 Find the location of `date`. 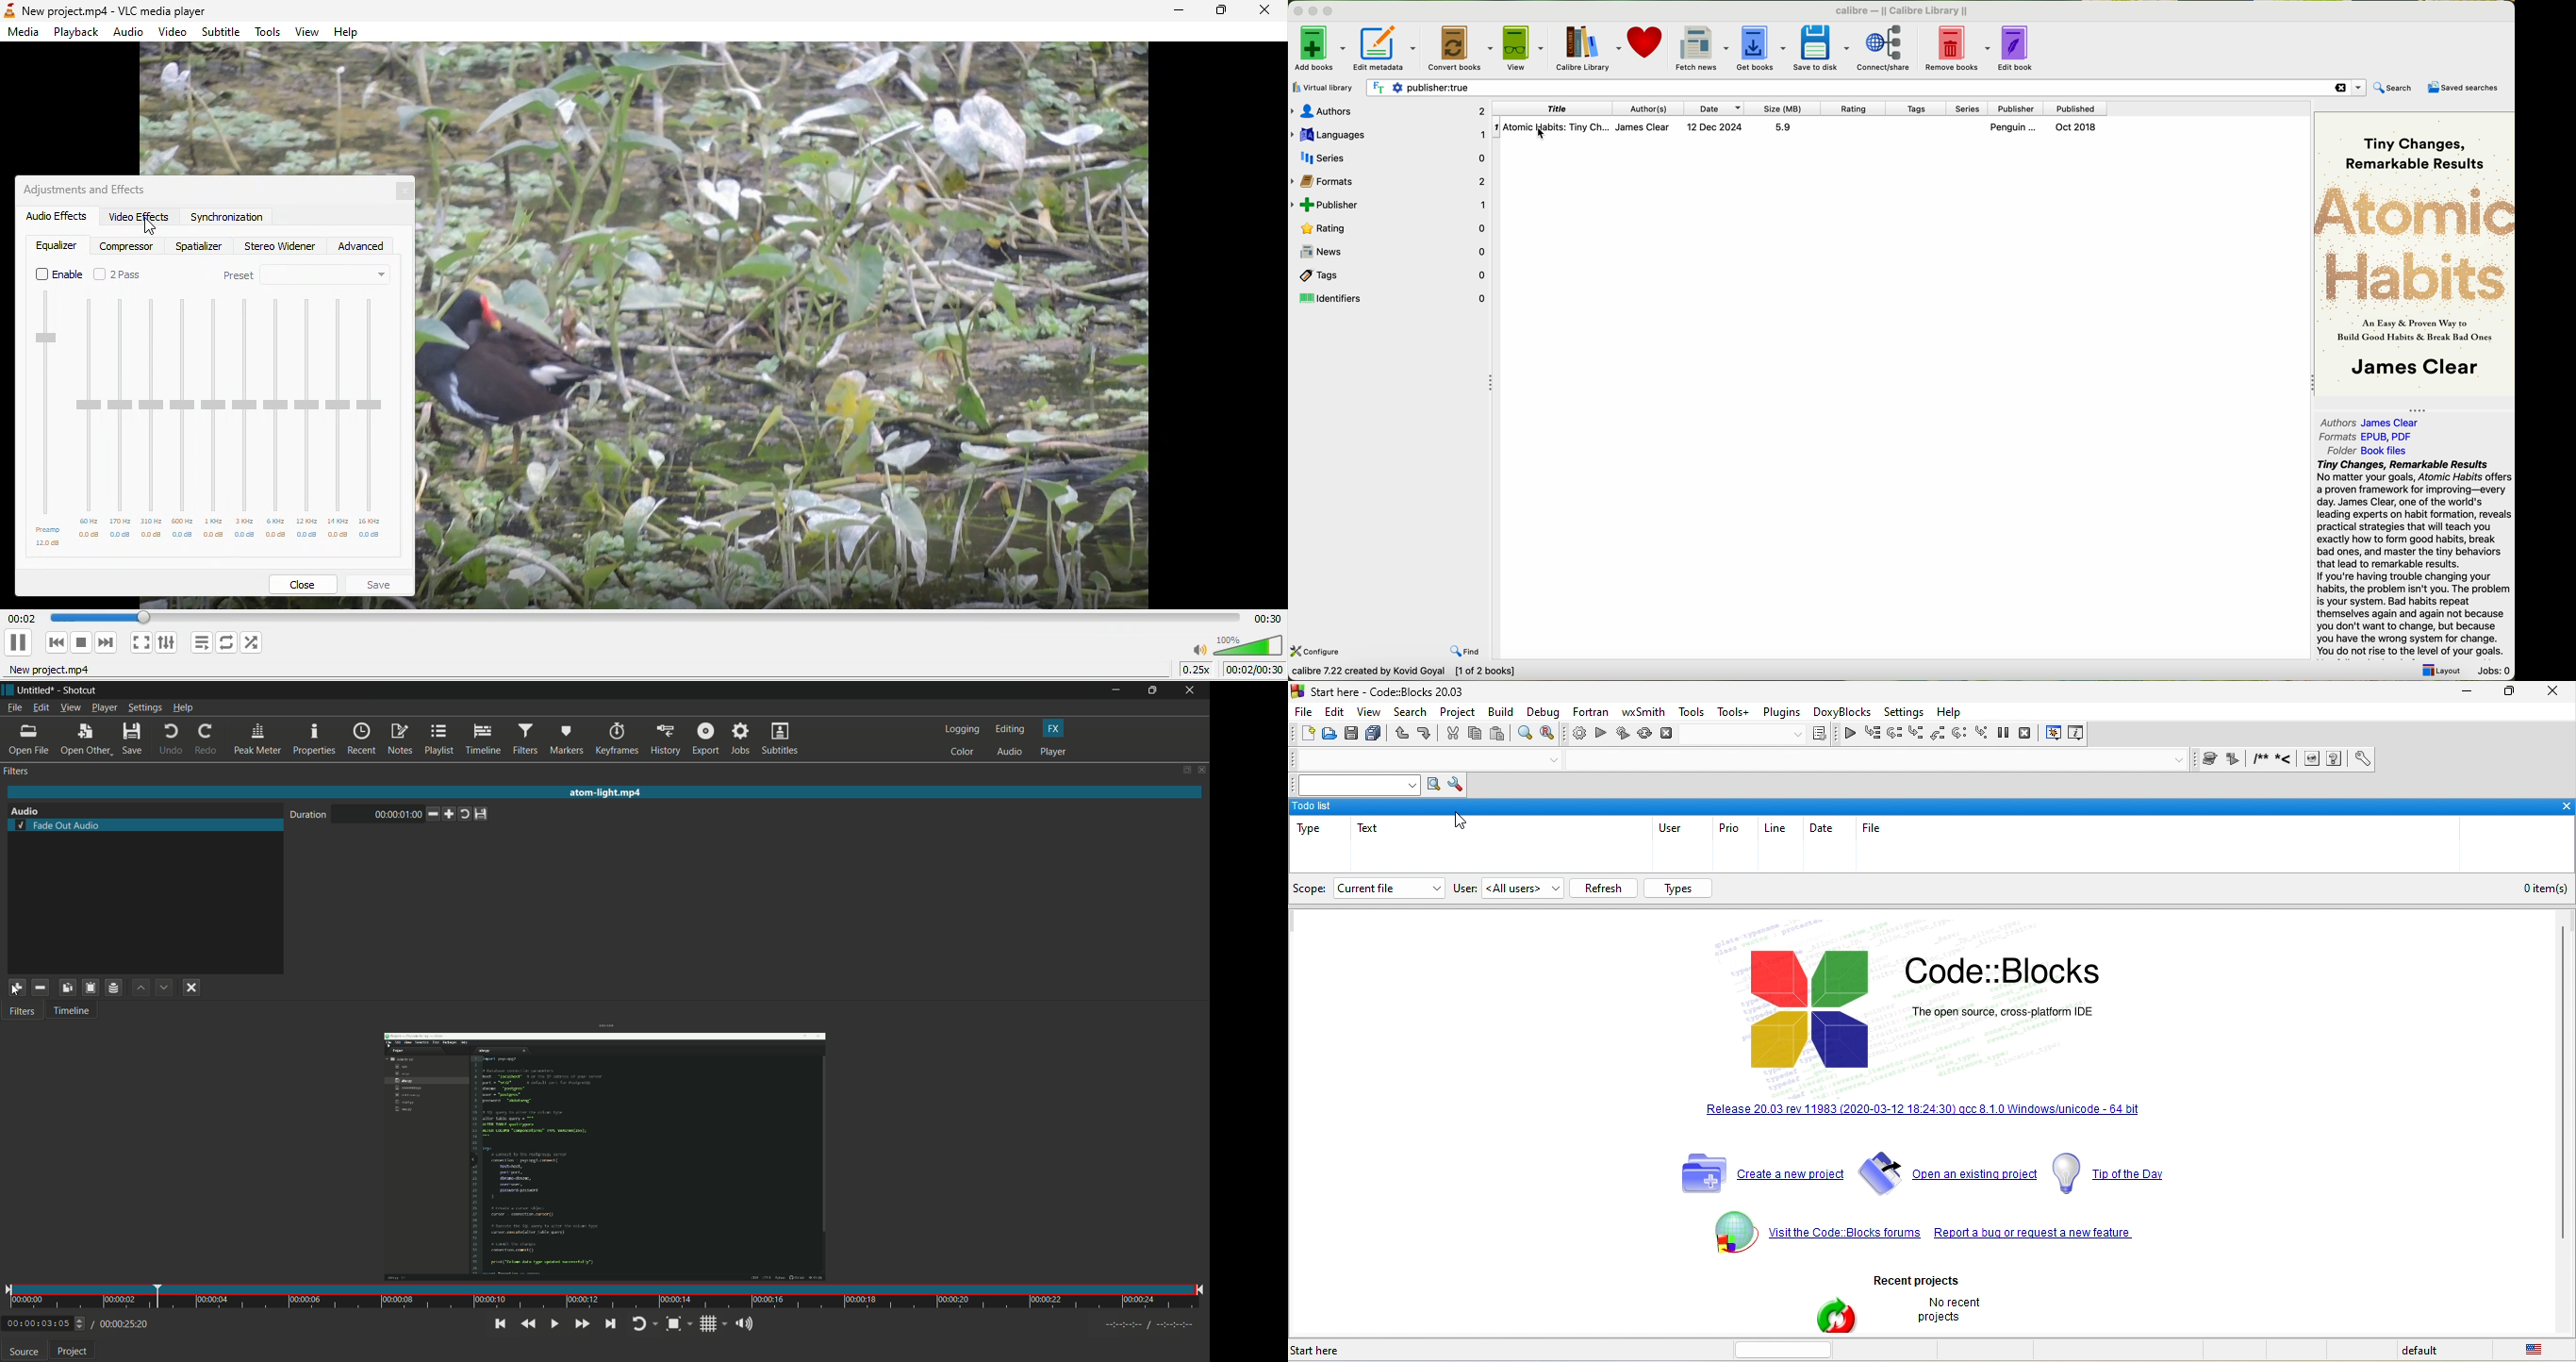

date is located at coordinates (1823, 829).